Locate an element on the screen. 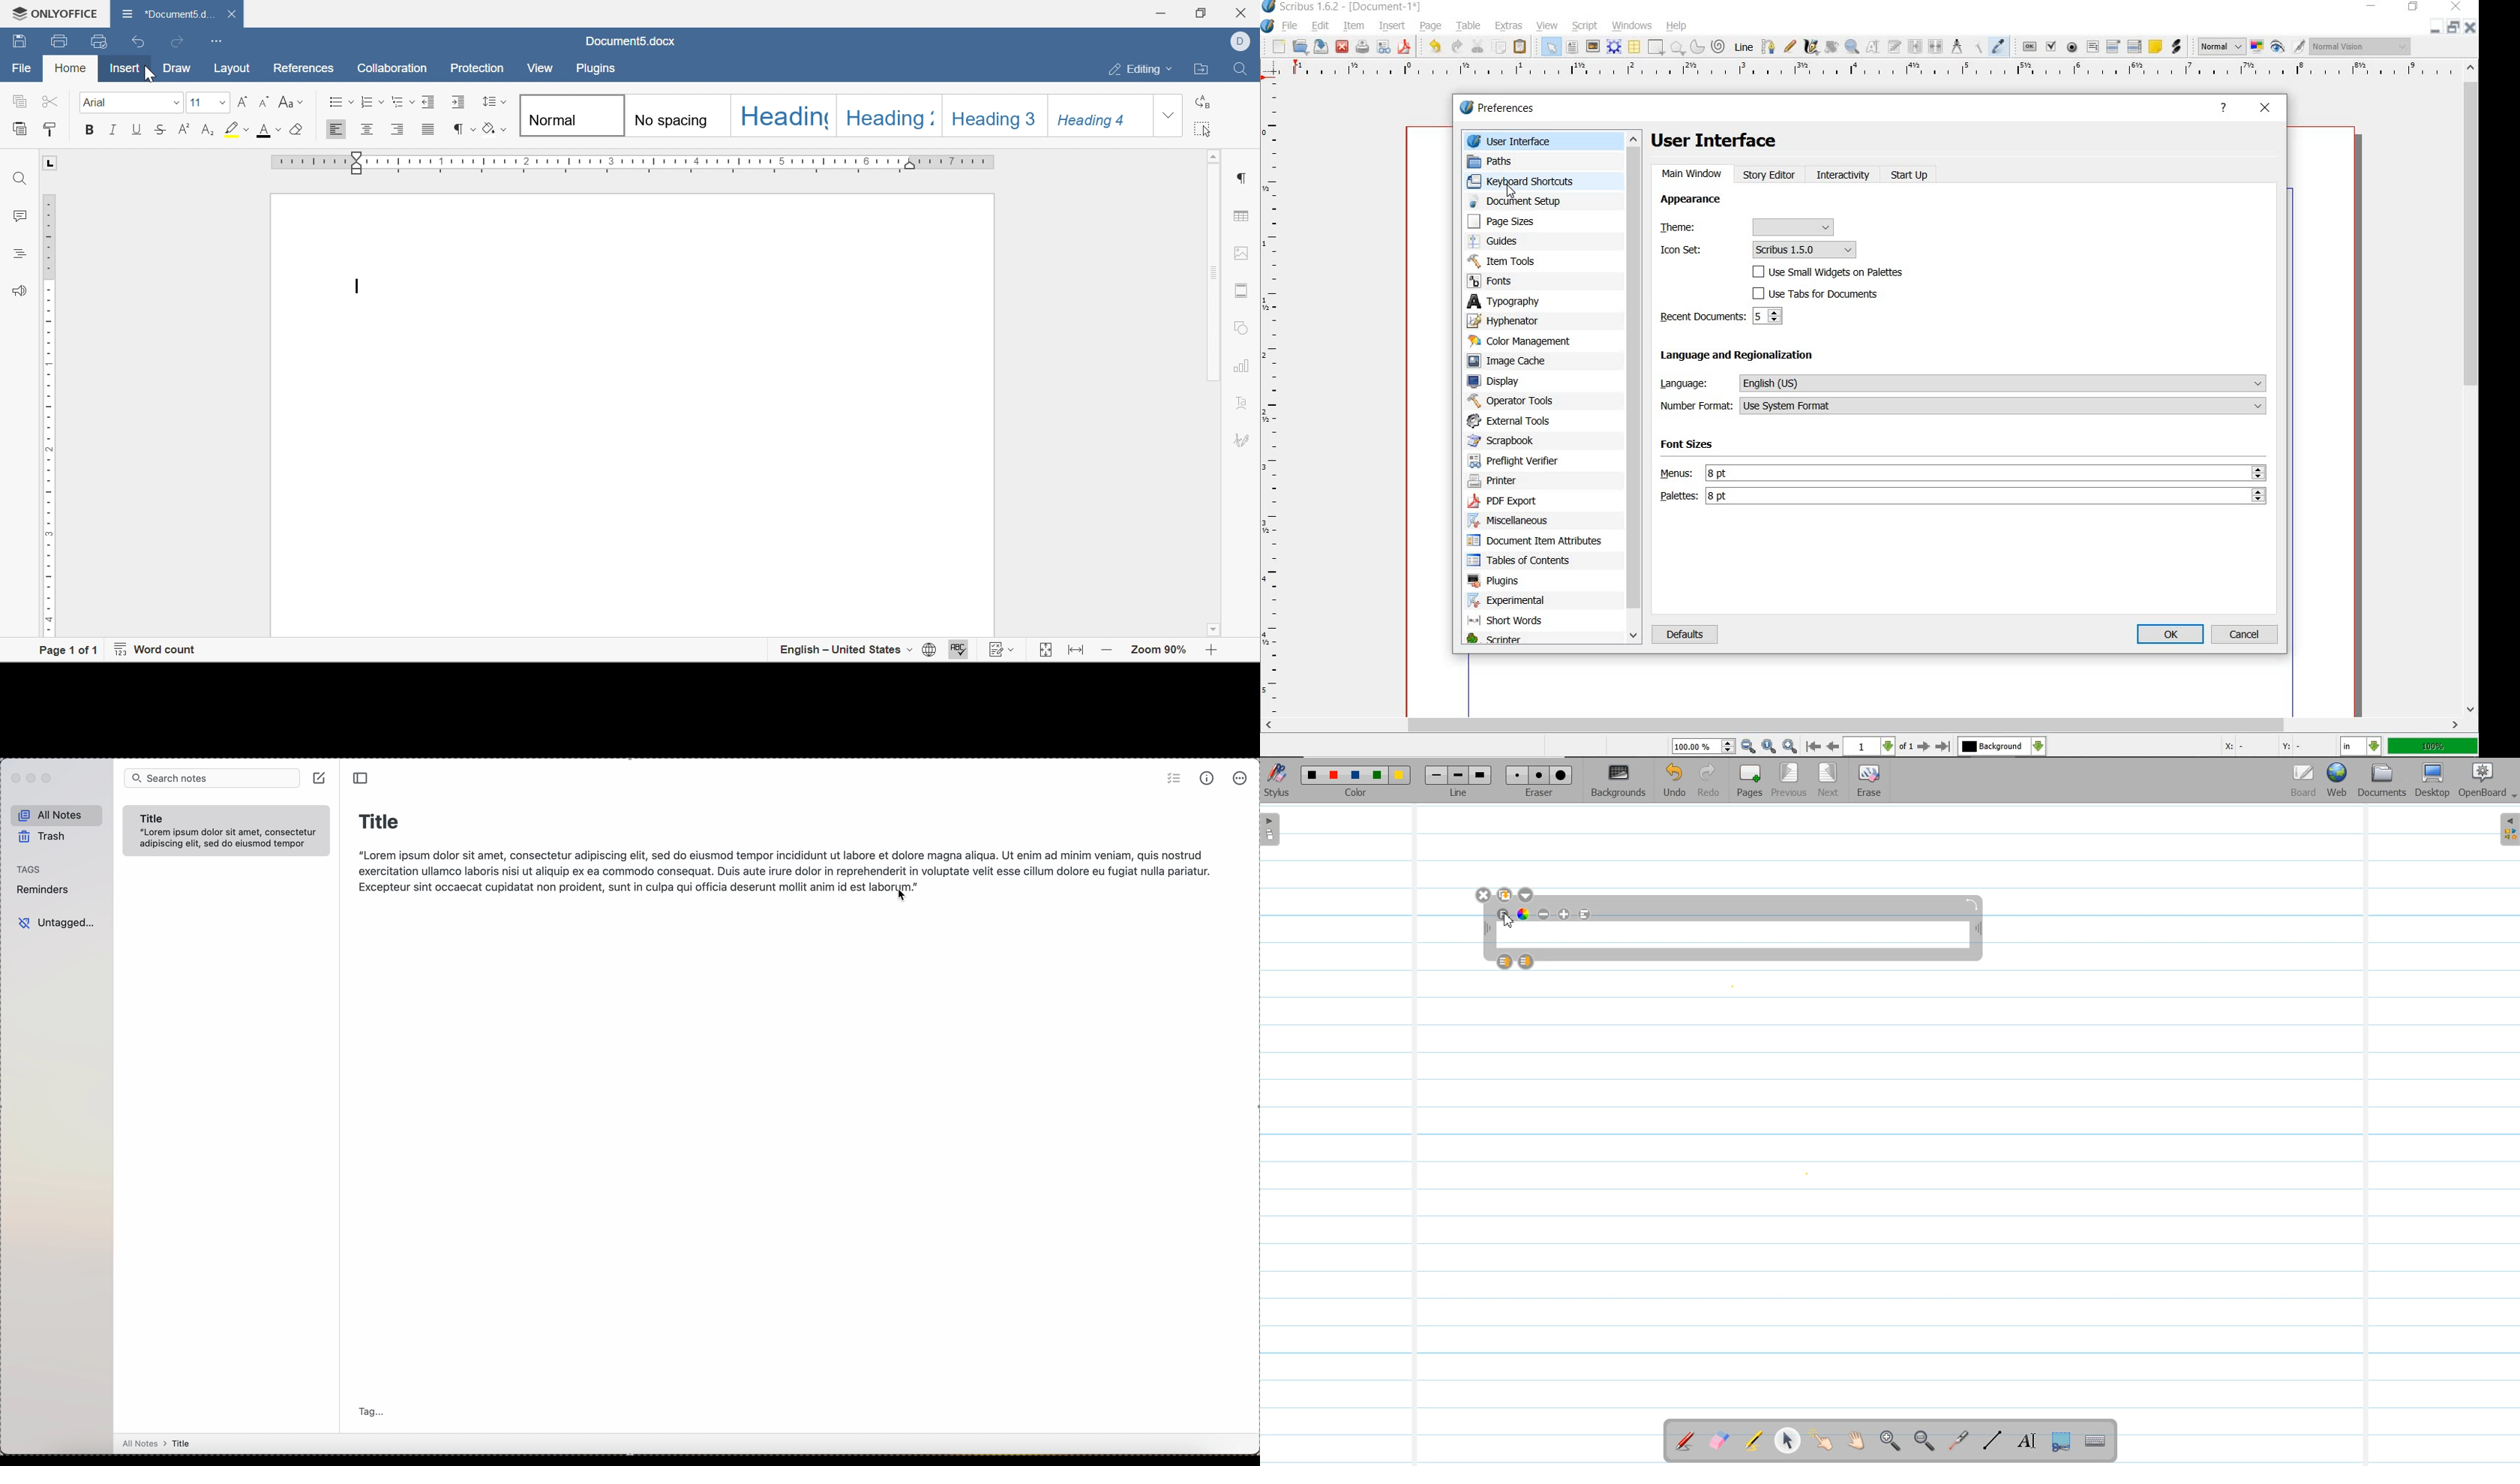  justified is located at coordinates (429, 129).